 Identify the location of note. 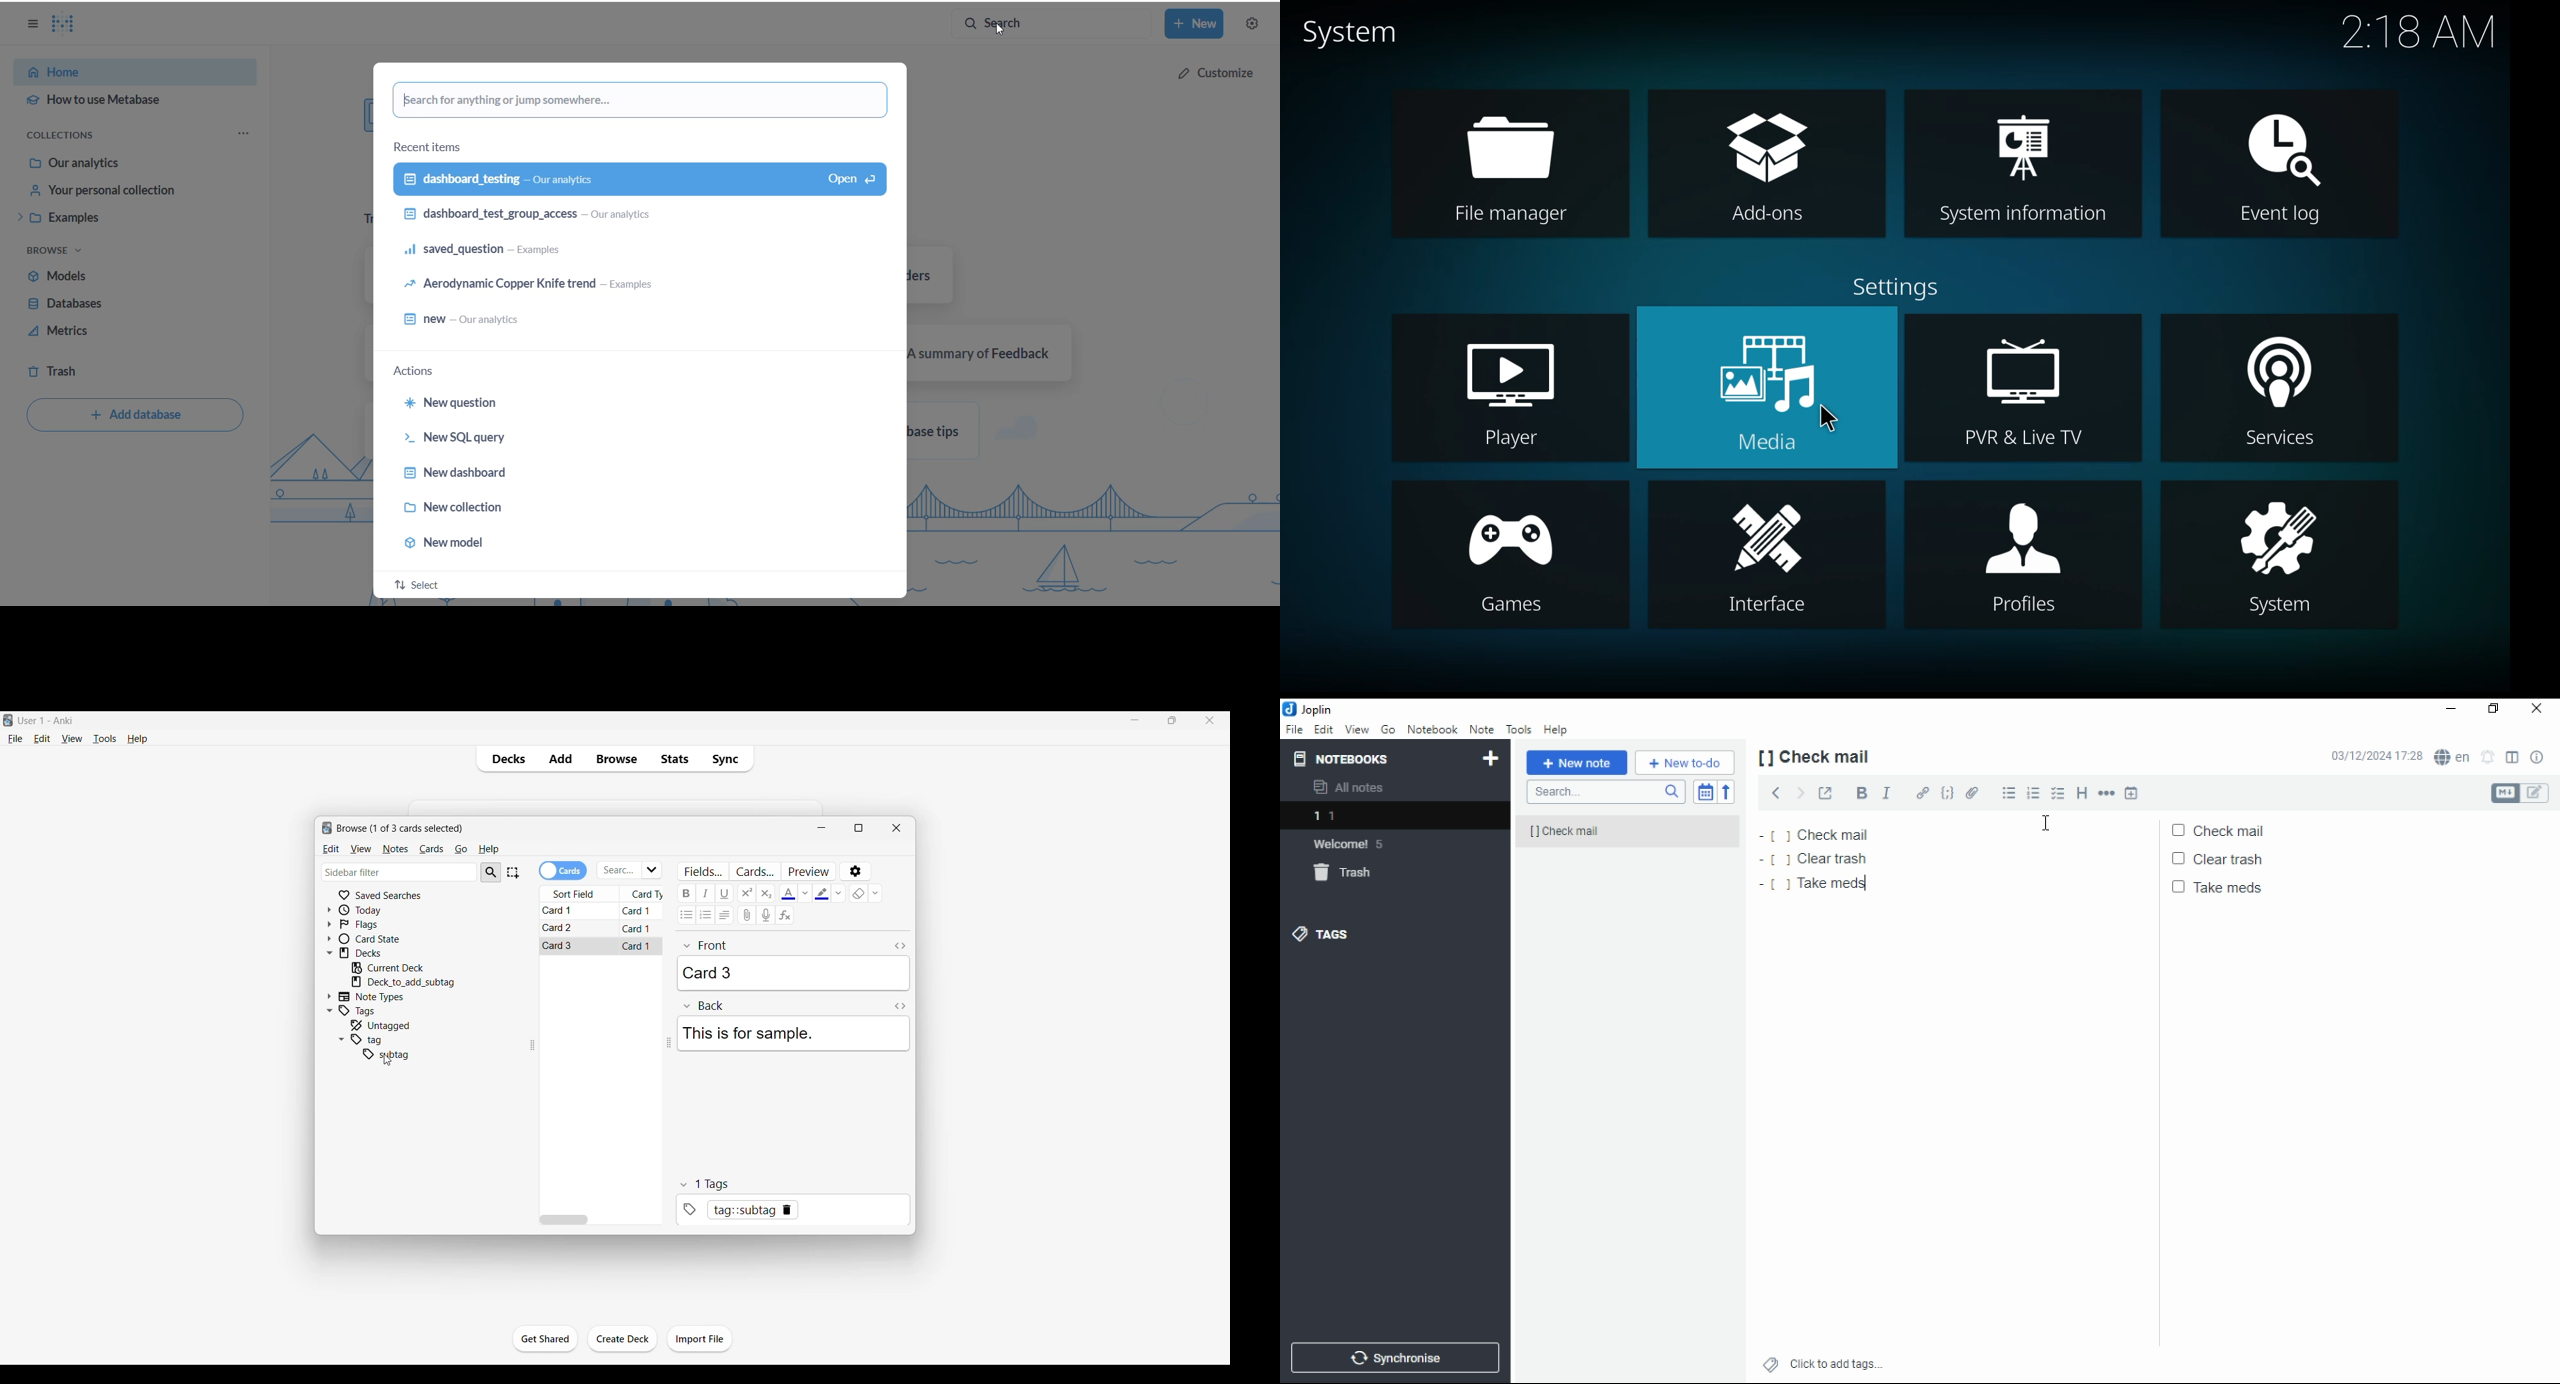
(1481, 730).